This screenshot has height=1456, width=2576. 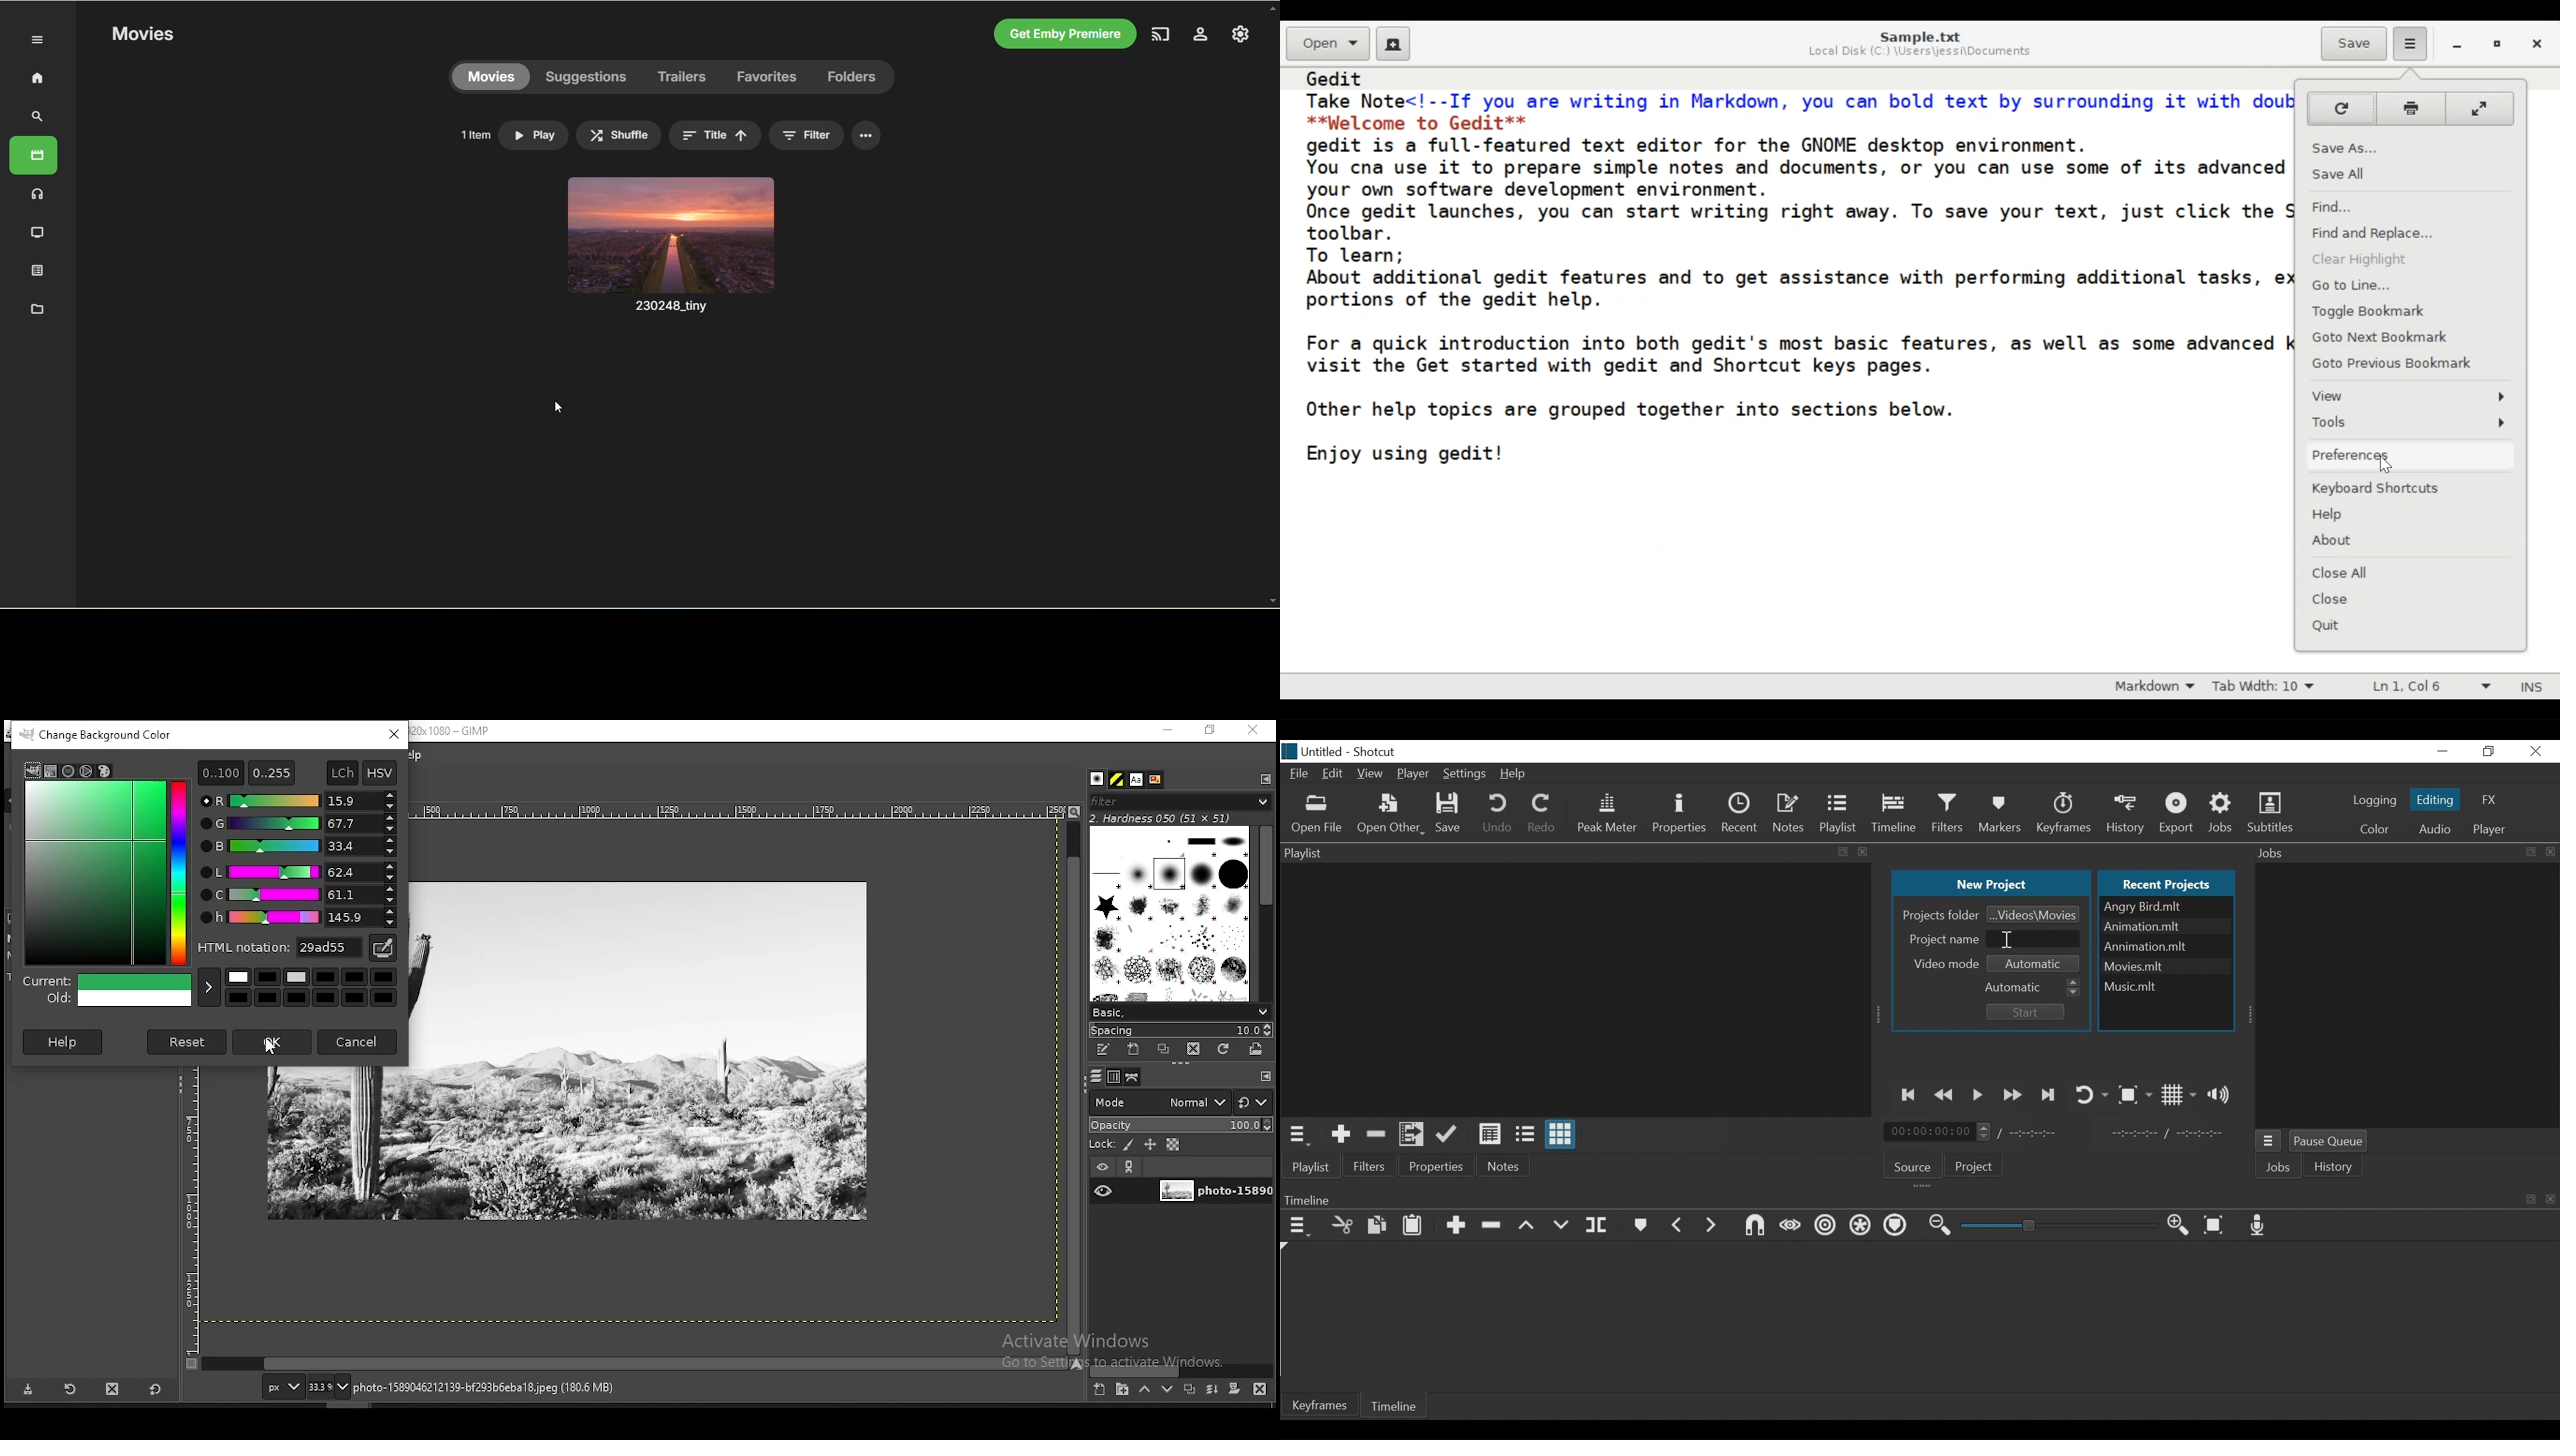 I want to click on Copy, so click(x=1378, y=1225).